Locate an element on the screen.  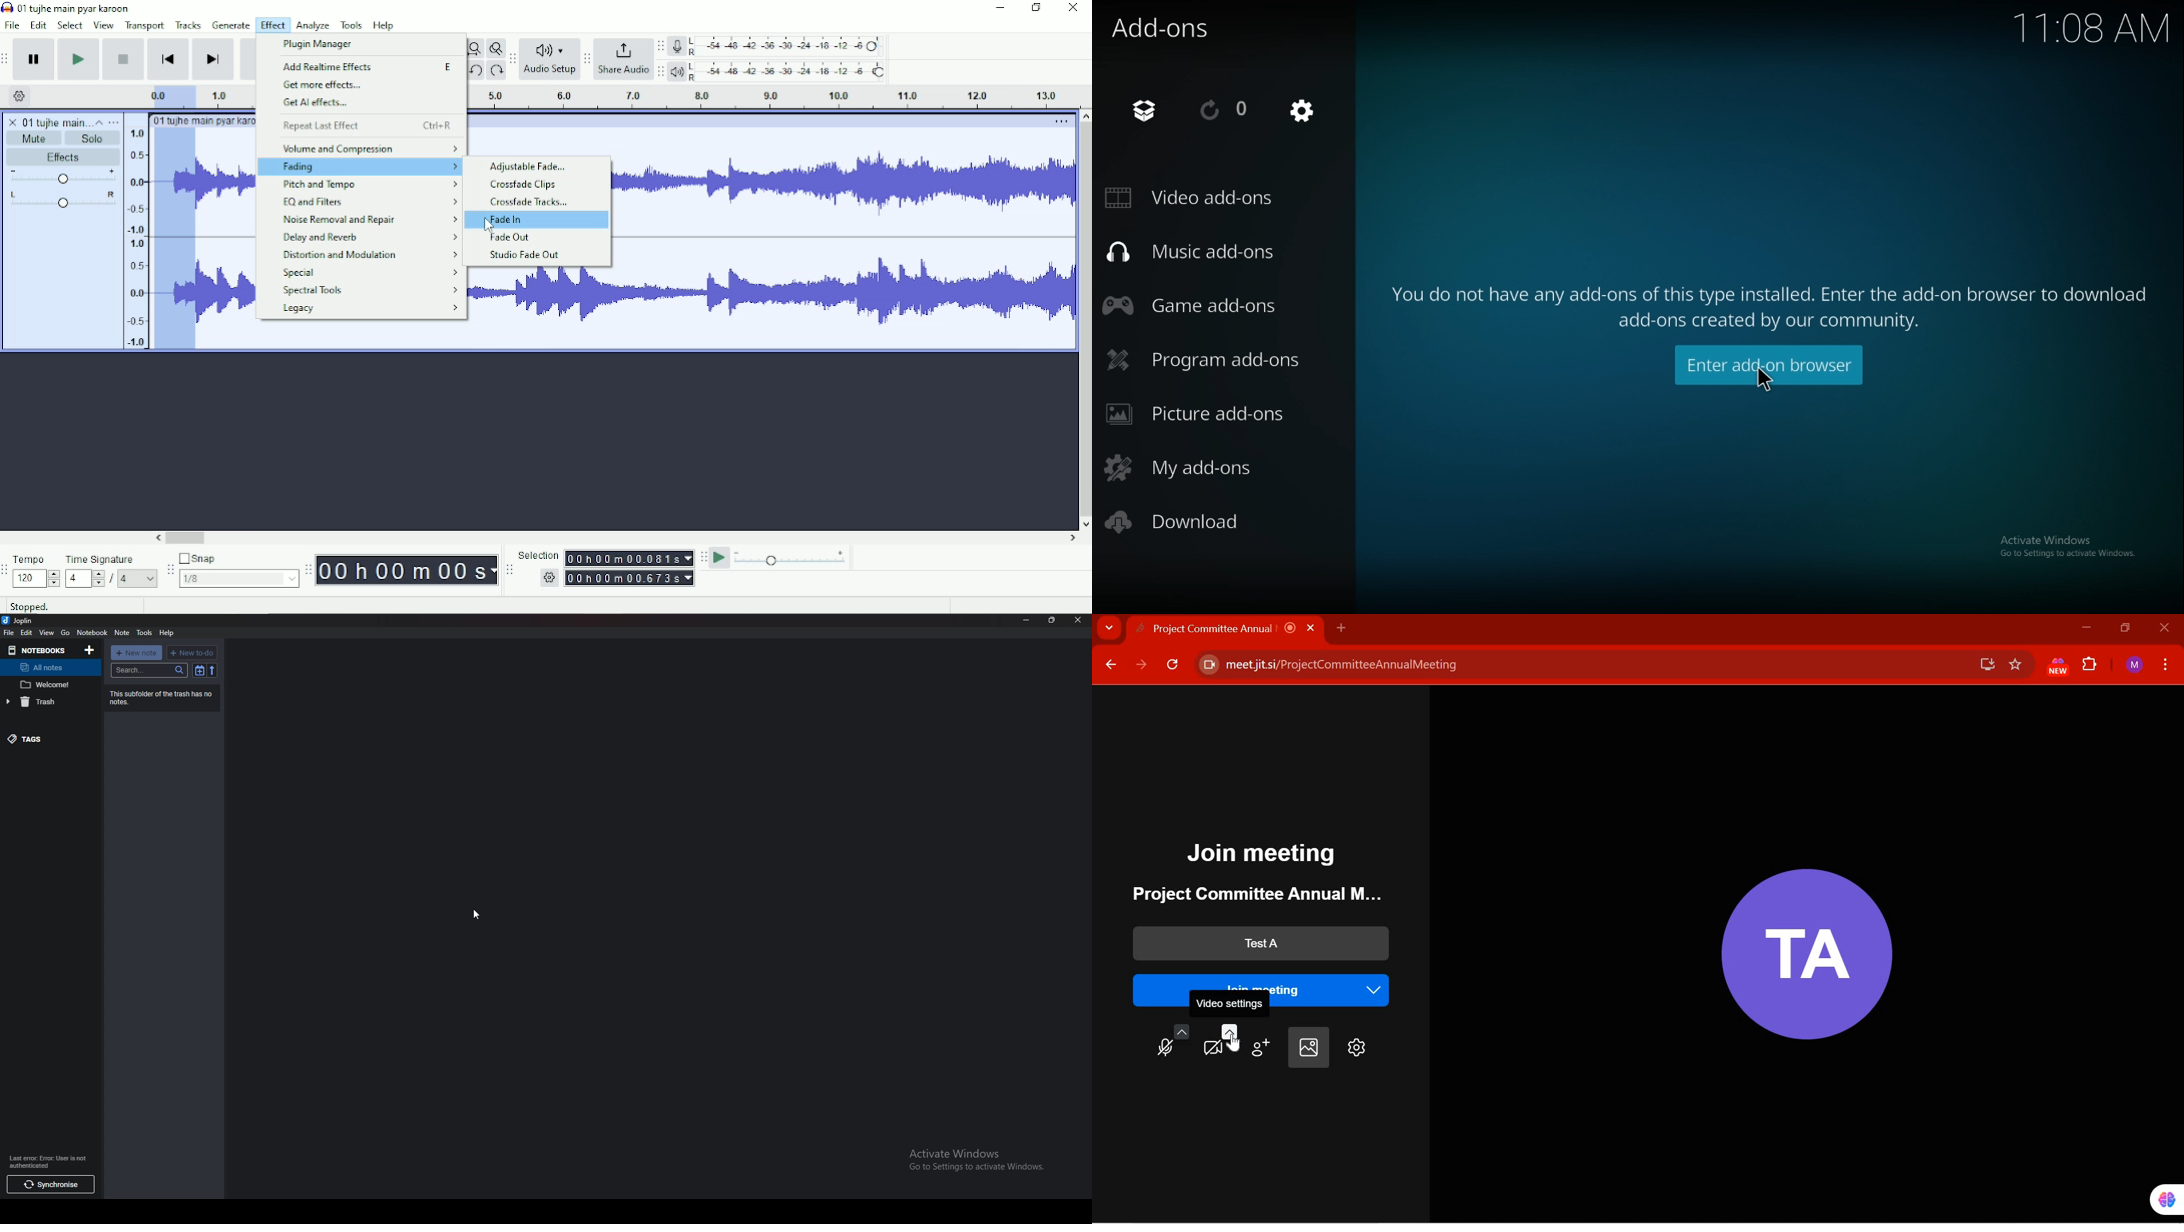
Note is located at coordinates (50, 685).